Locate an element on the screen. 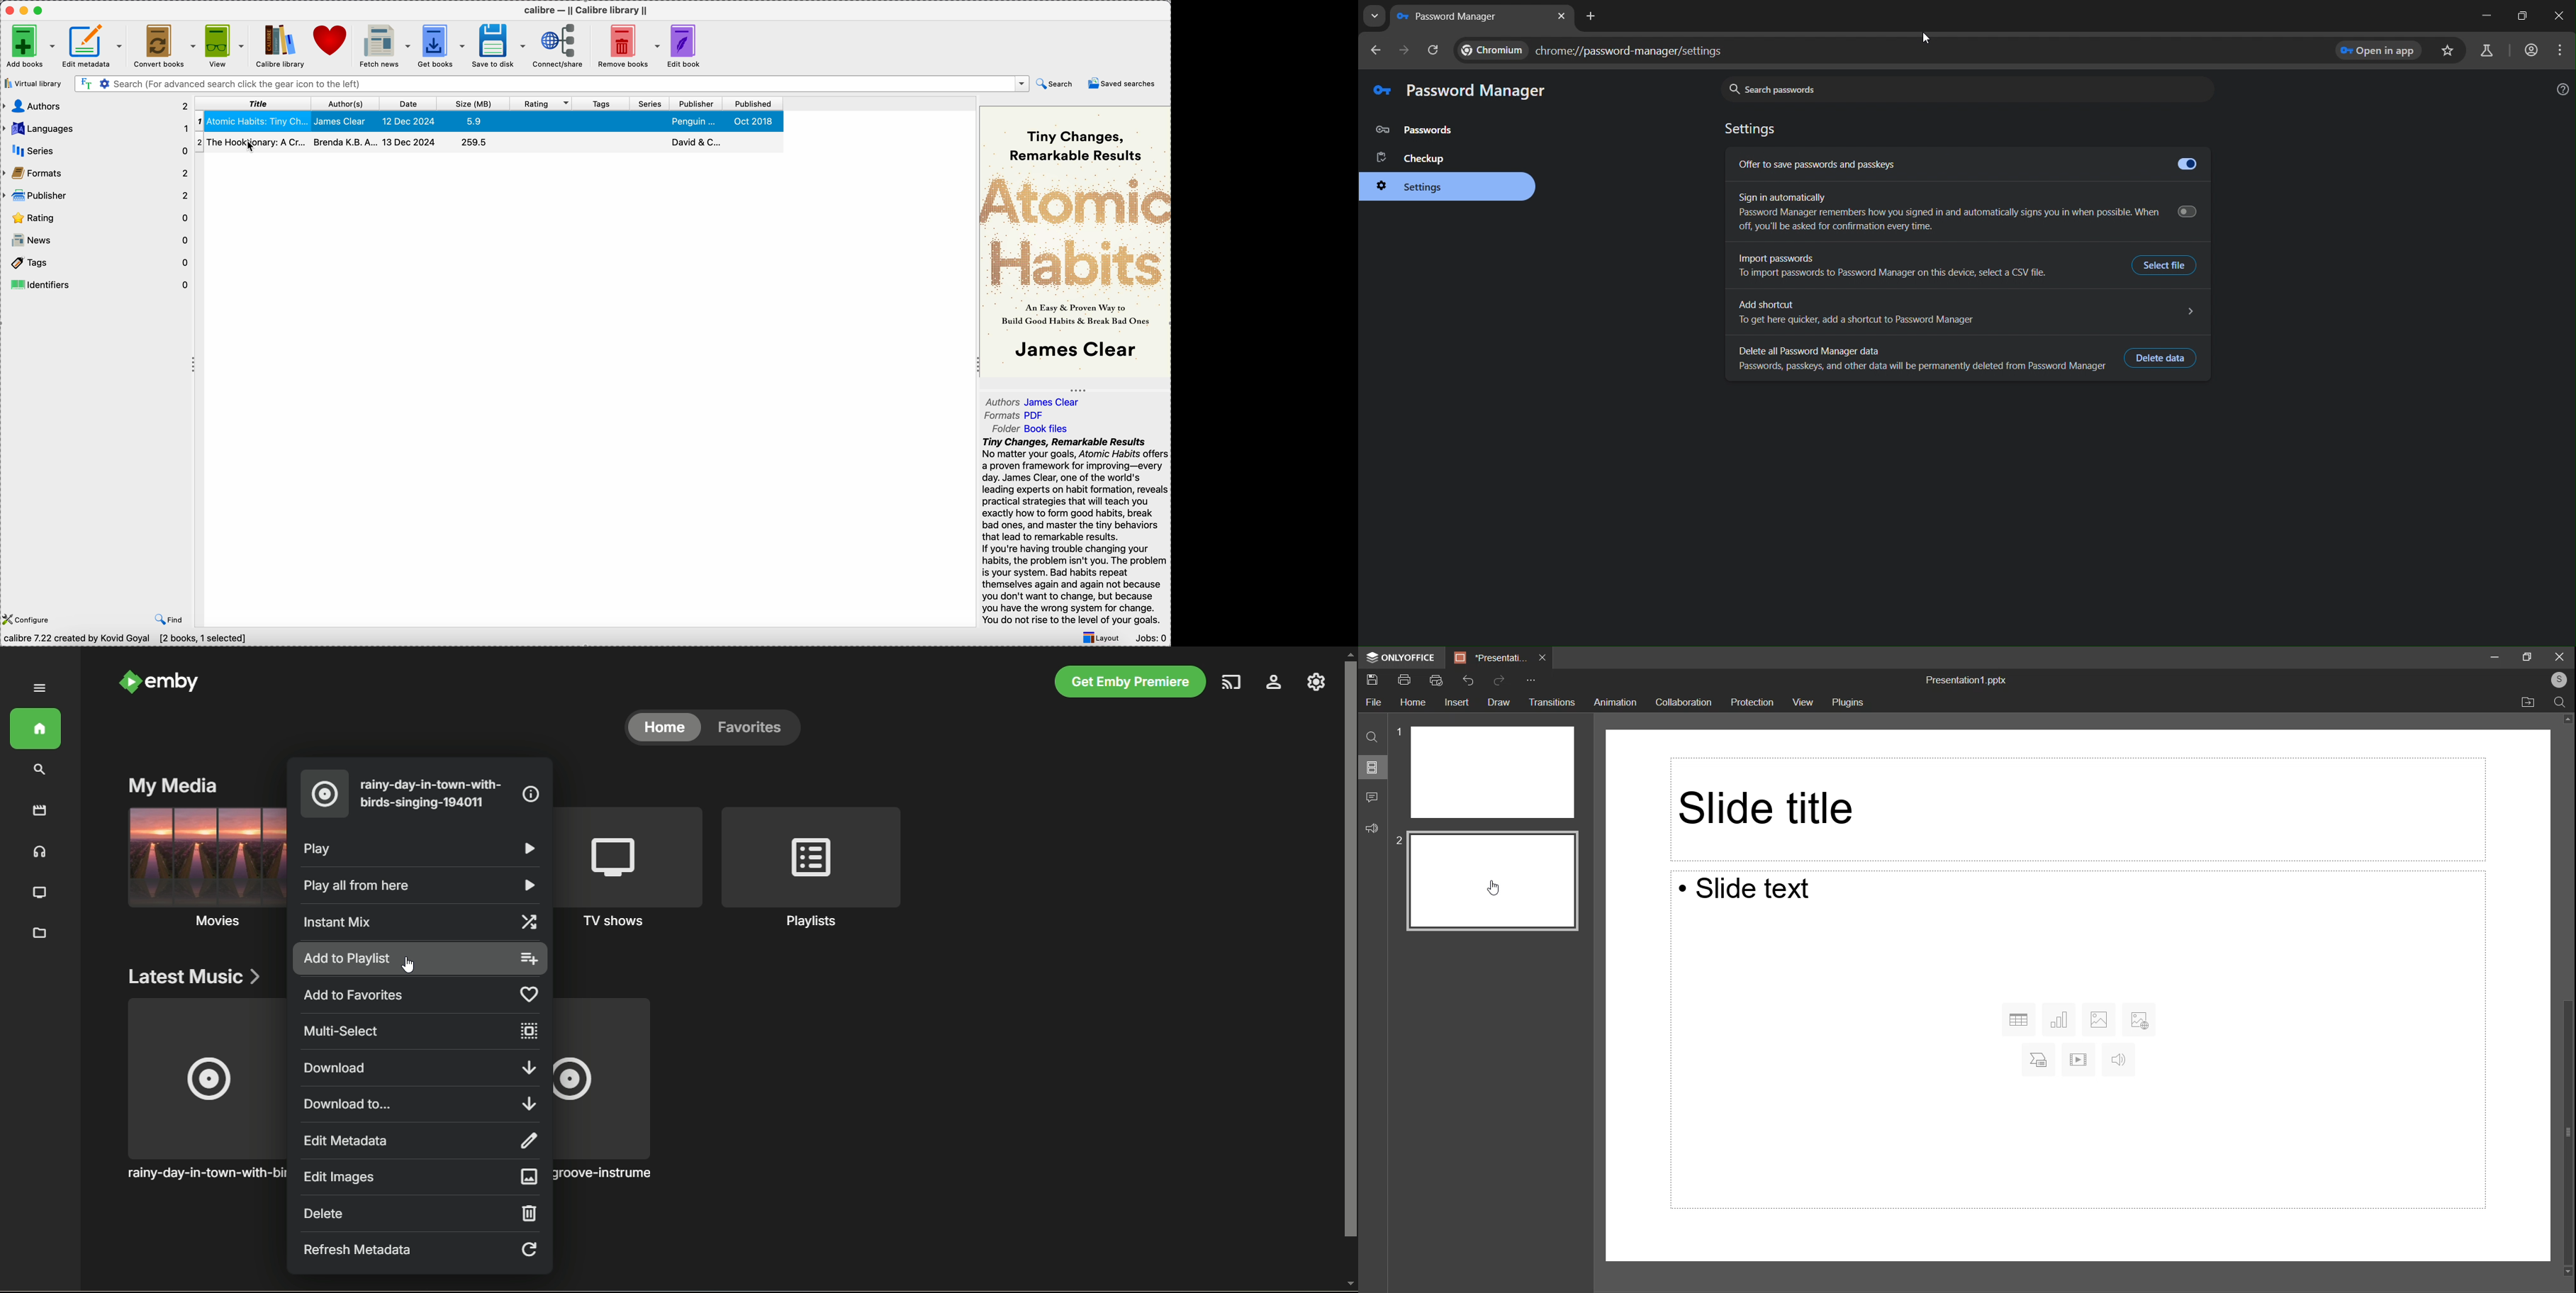 This screenshot has height=1316, width=2576. song title is located at coordinates (432, 794).